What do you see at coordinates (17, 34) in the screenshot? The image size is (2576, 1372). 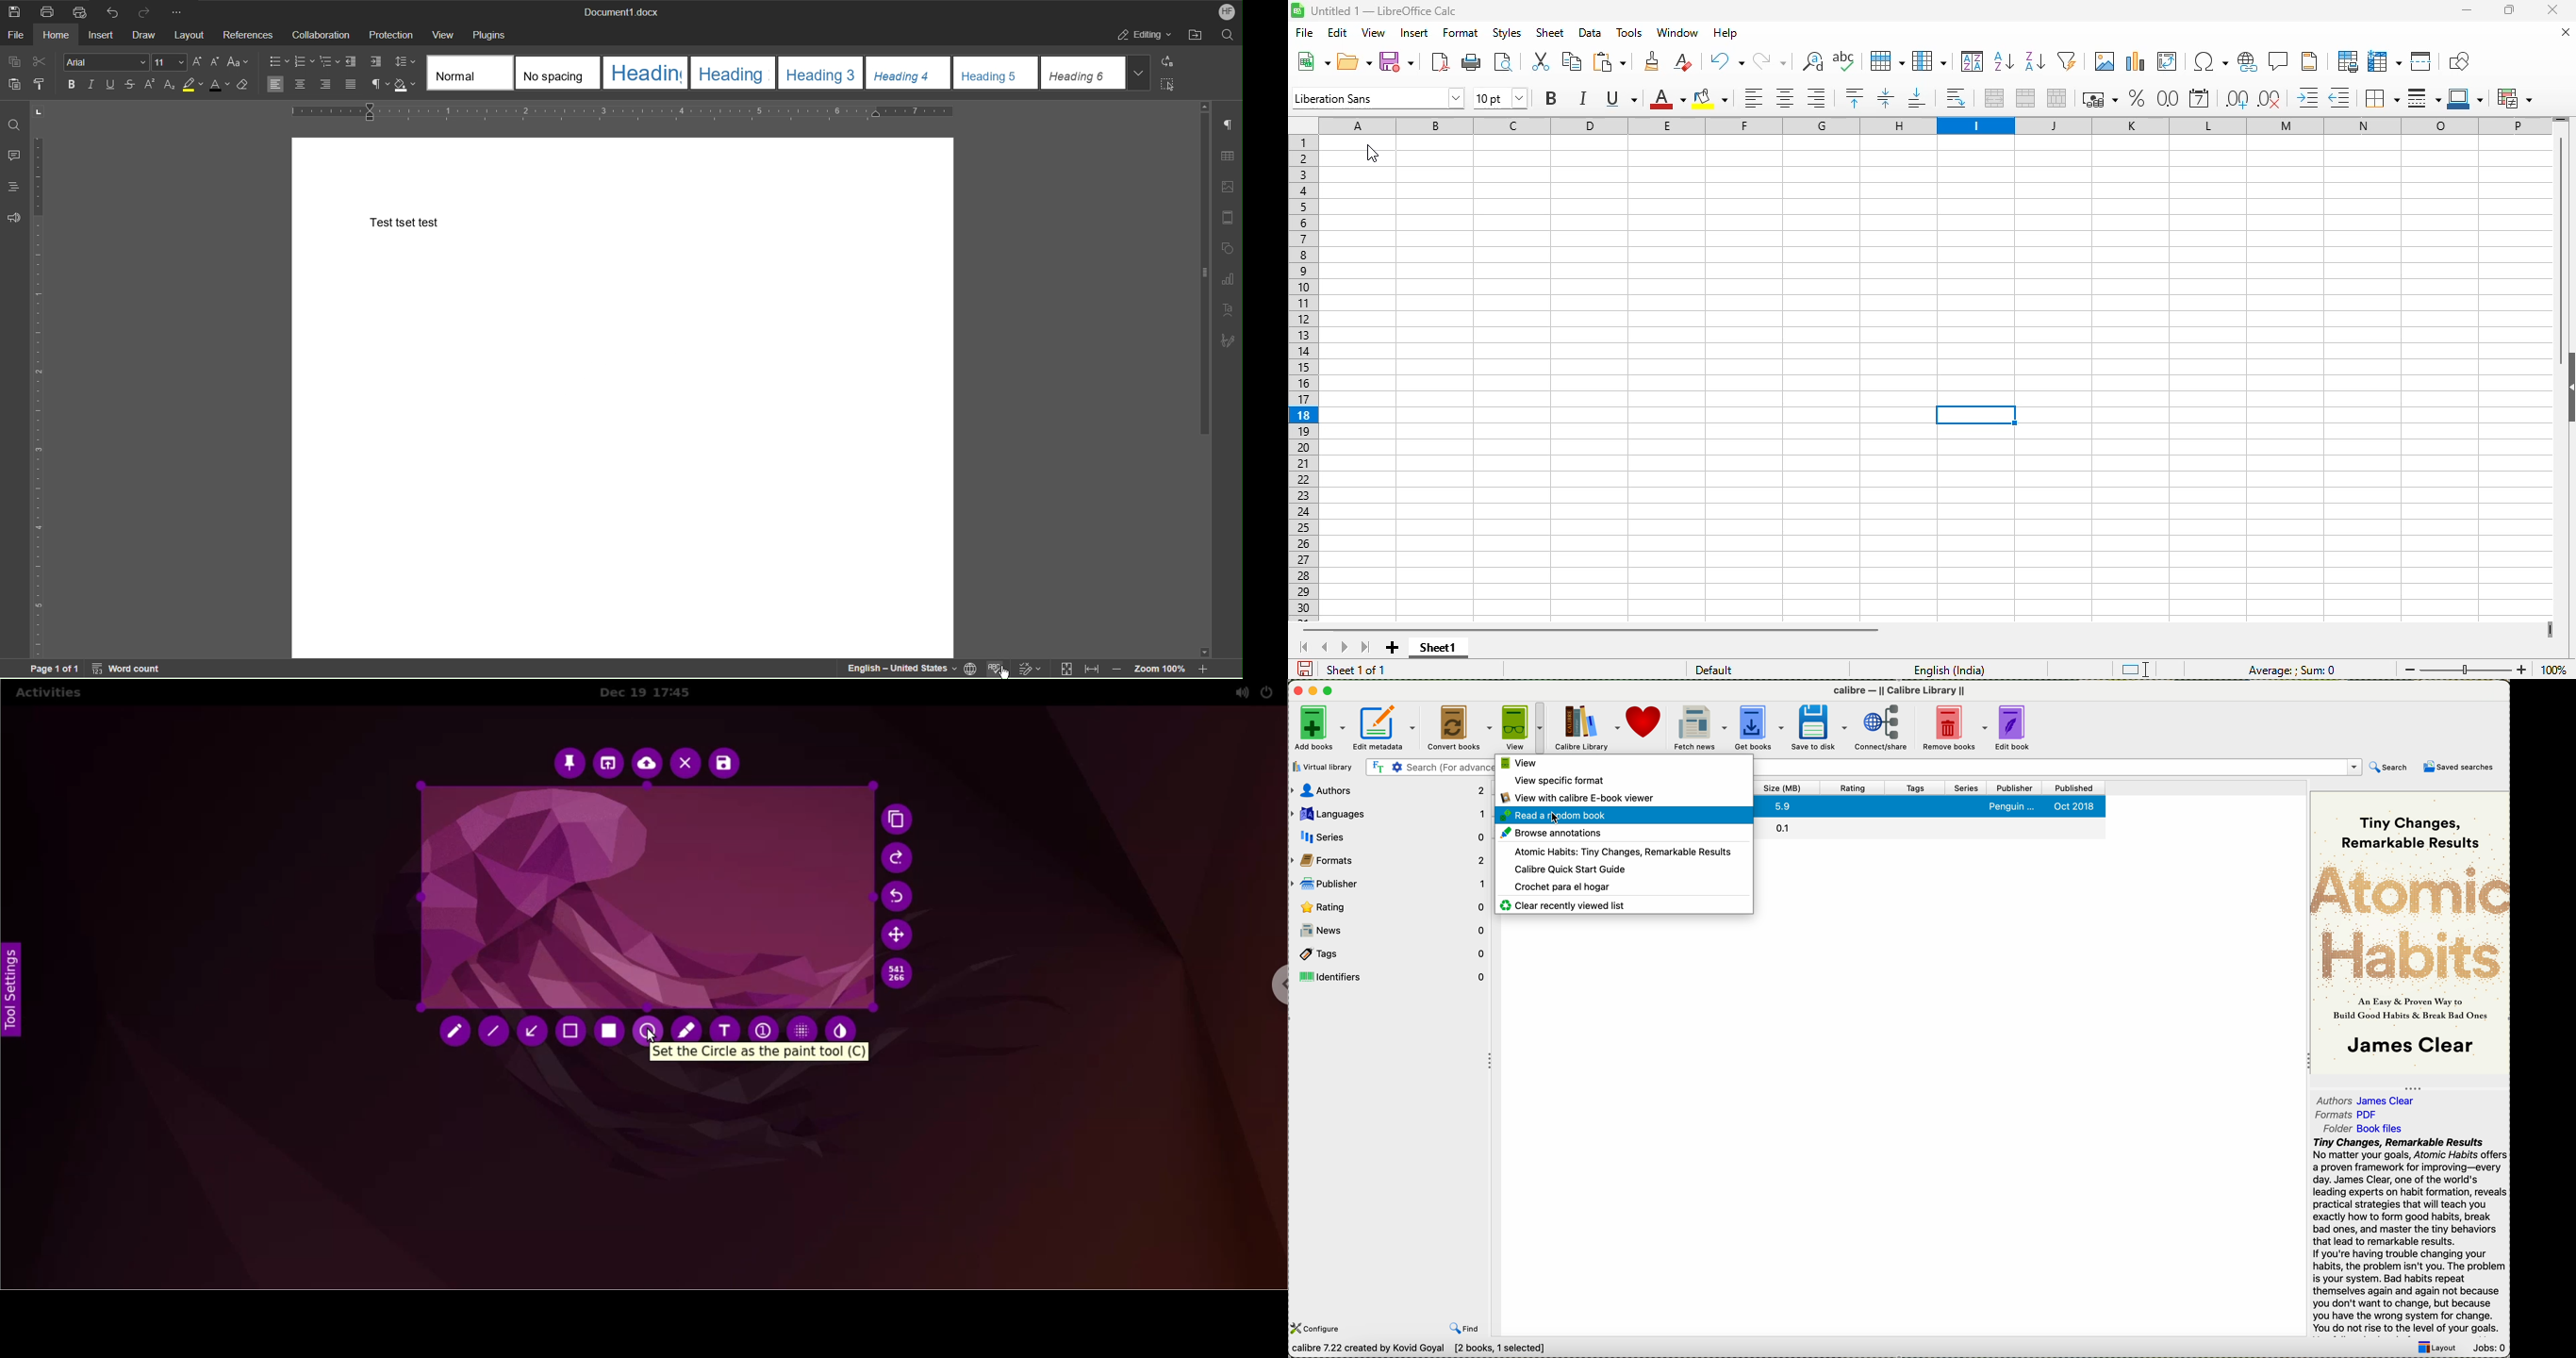 I see `File` at bounding box center [17, 34].